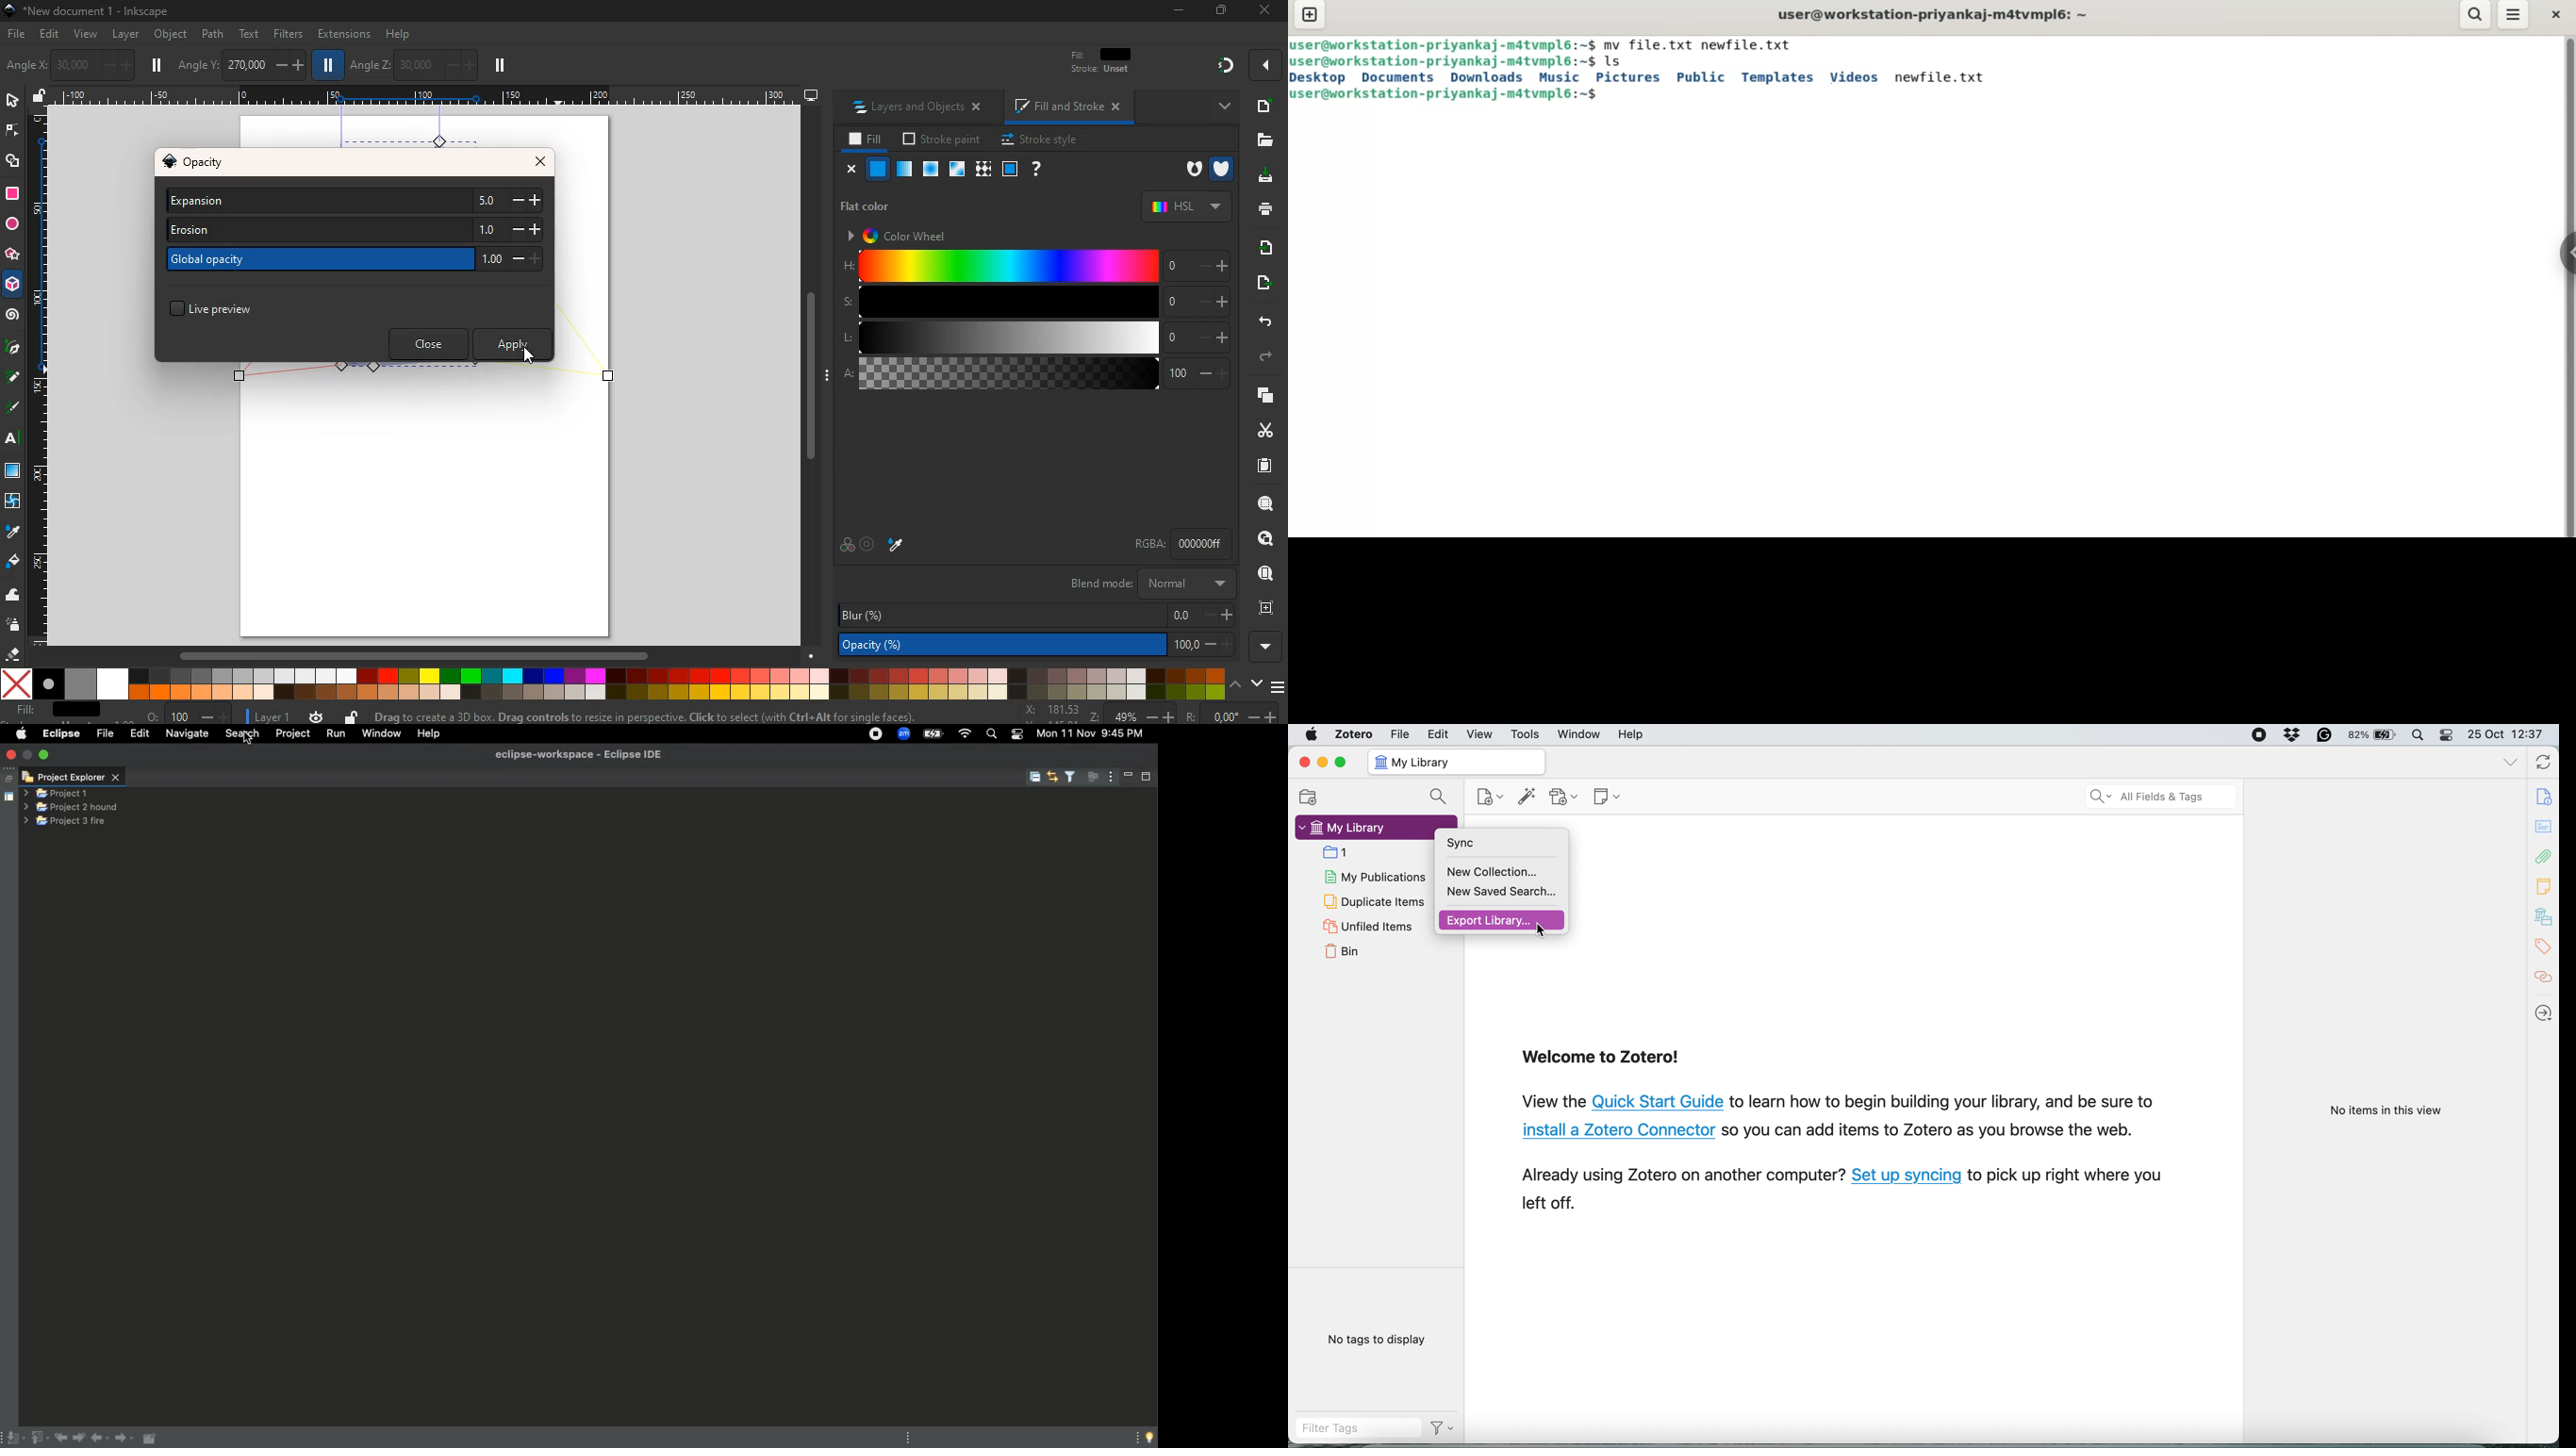 The width and height of the screenshot is (2576, 1456). What do you see at coordinates (13, 411) in the screenshot?
I see `draw` at bounding box center [13, 411].